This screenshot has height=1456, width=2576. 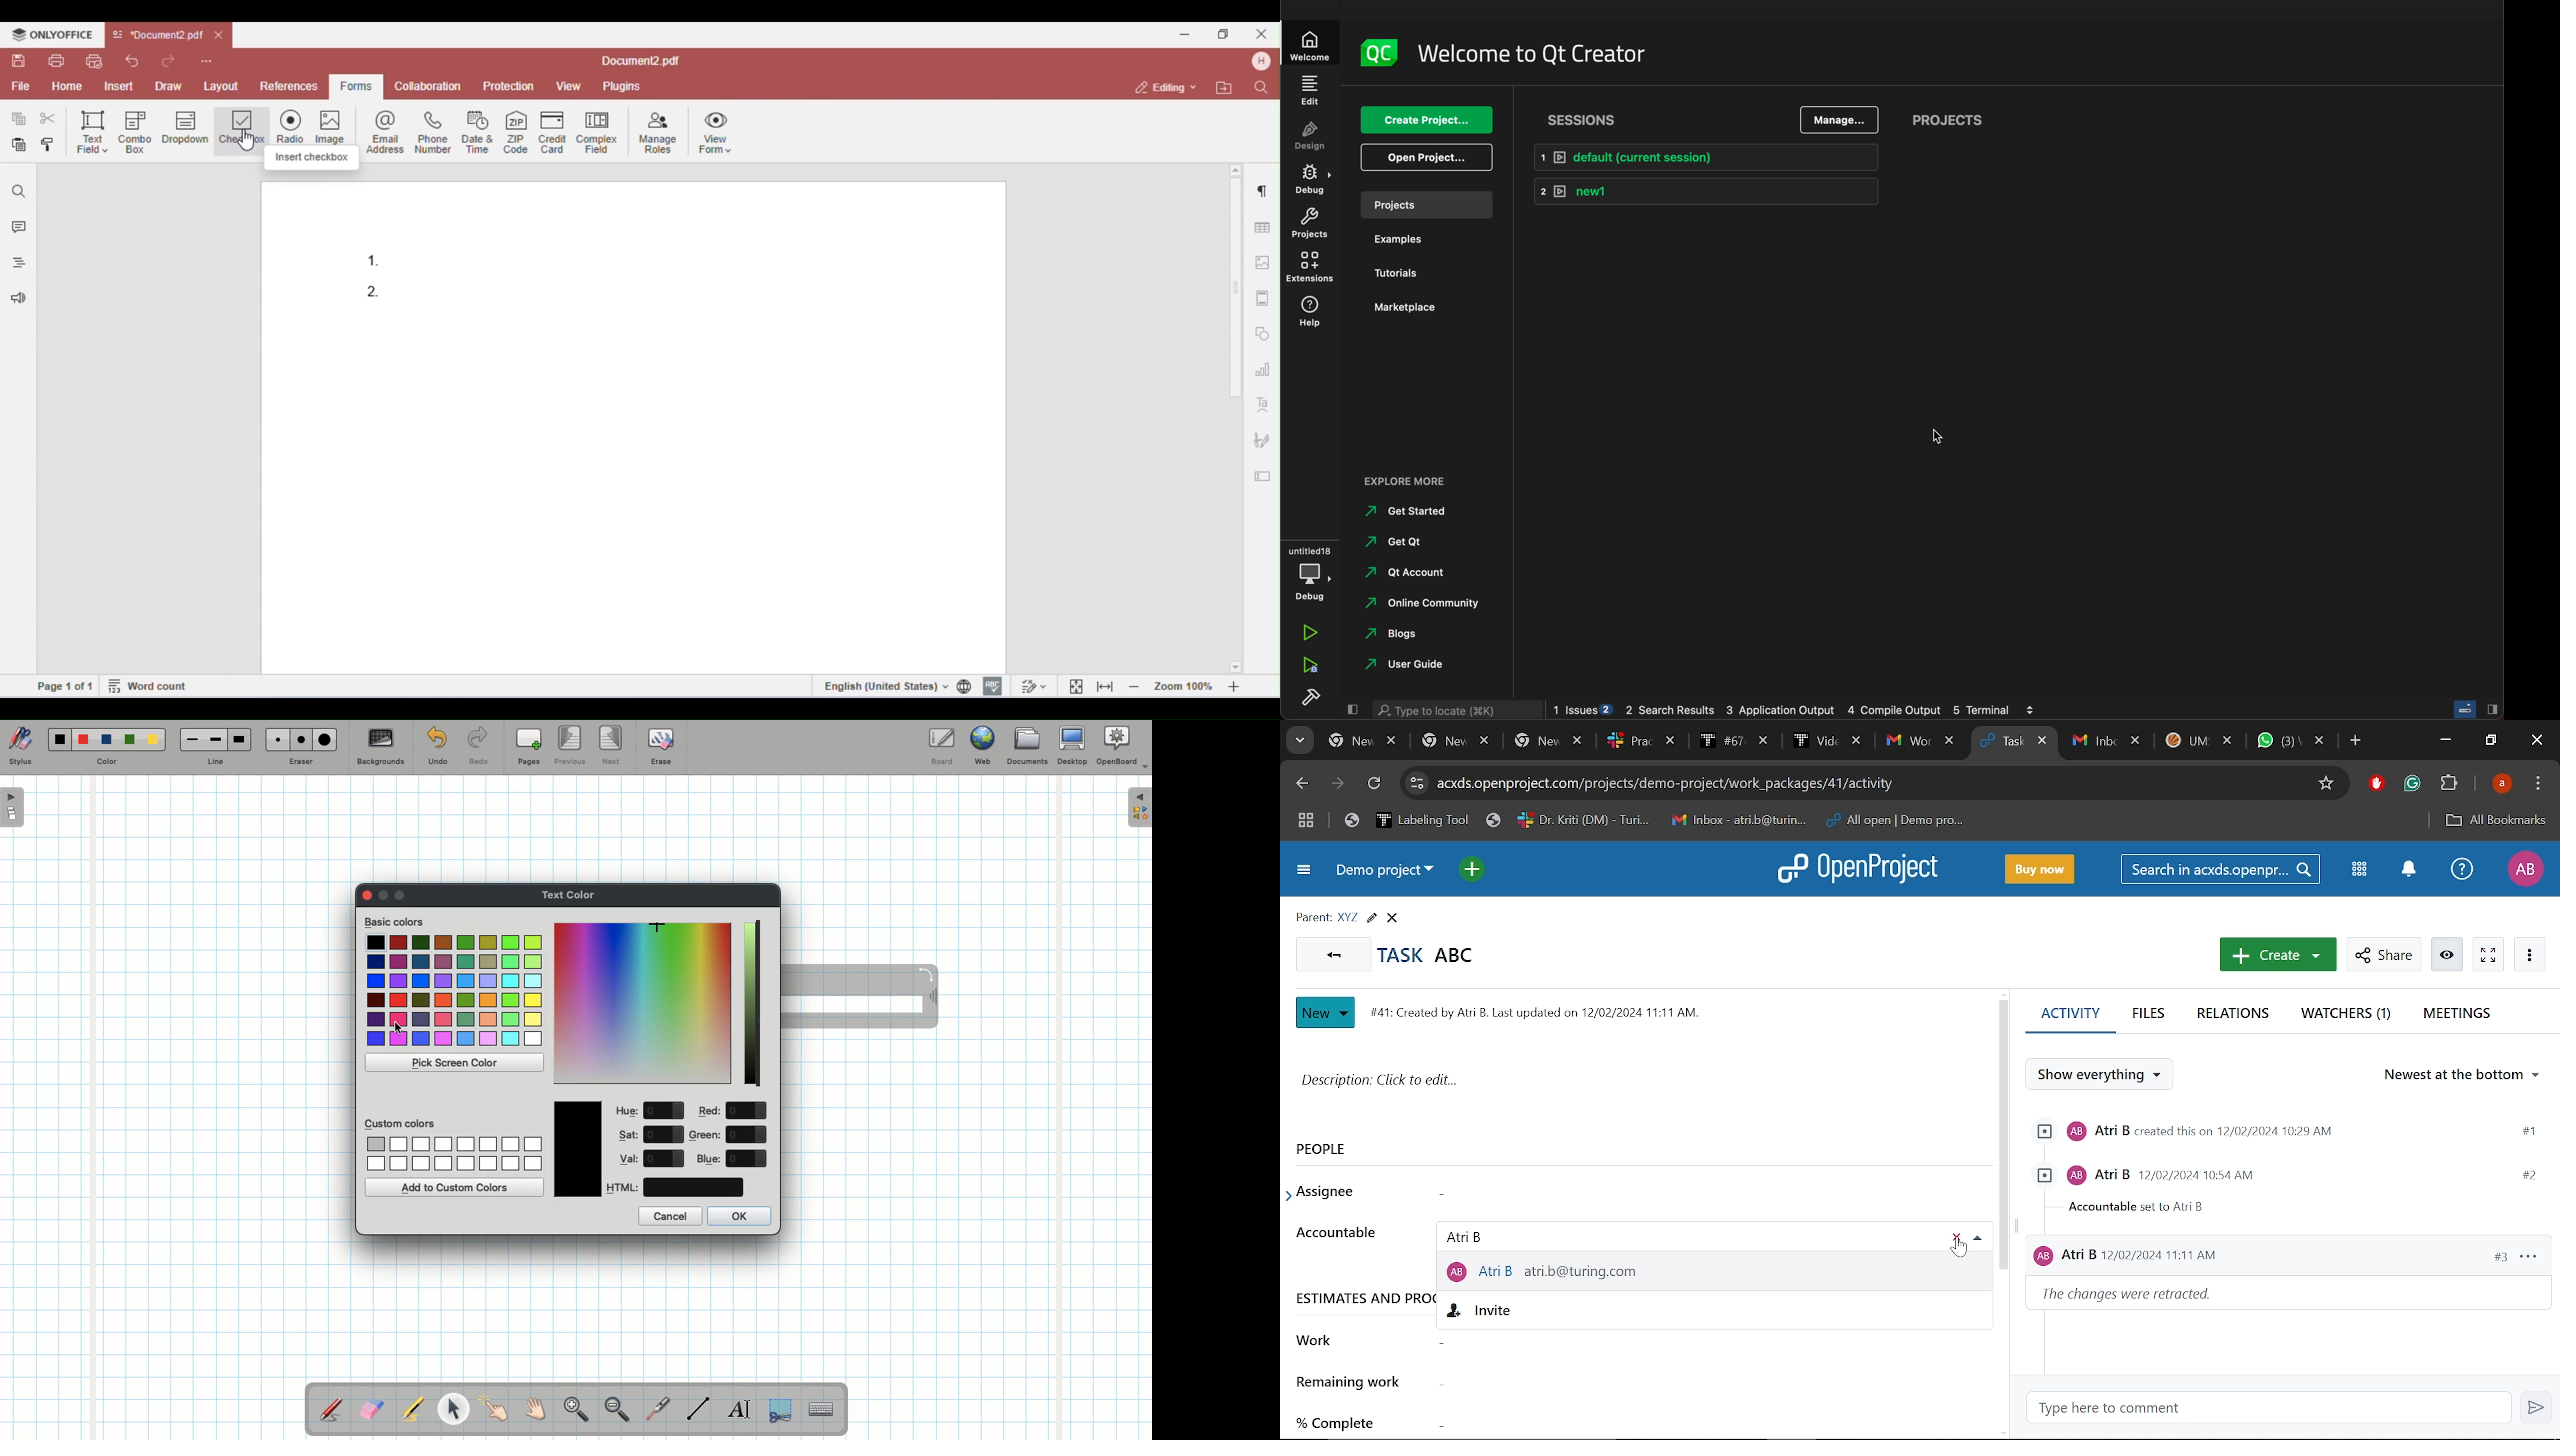 I want to click on cursor, so click(x=1959, y=1249).